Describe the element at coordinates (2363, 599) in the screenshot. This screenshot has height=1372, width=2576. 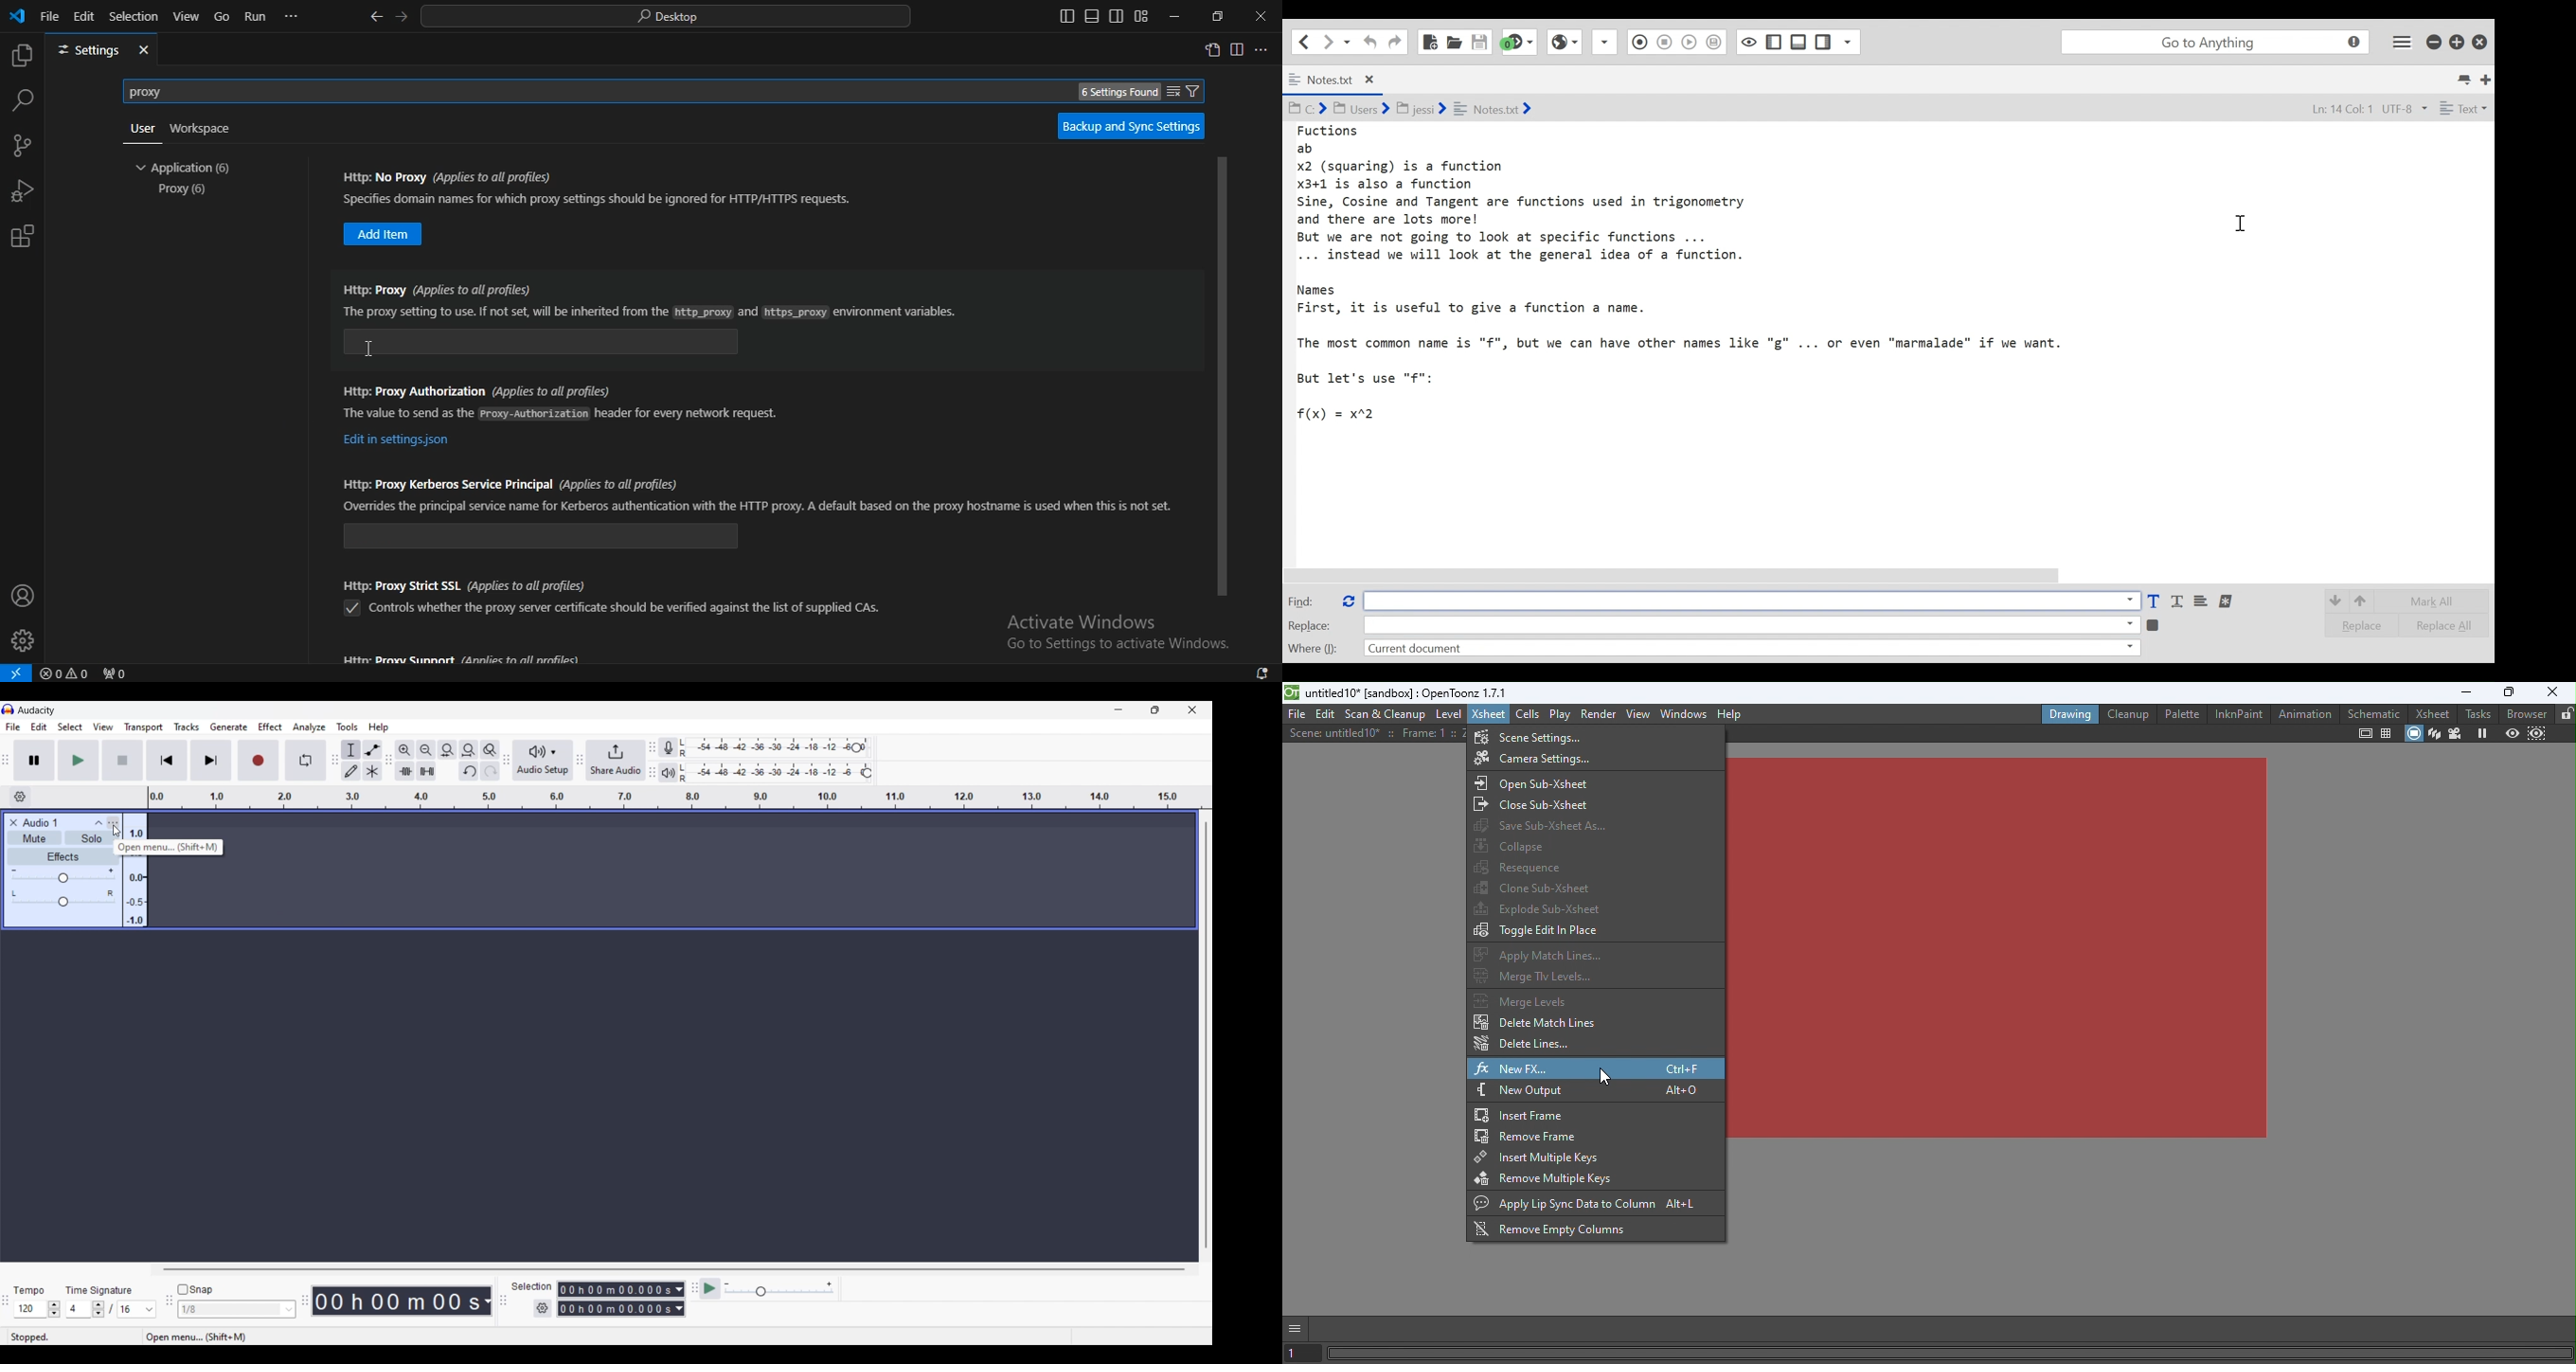
I see `Arrow up` at that location.